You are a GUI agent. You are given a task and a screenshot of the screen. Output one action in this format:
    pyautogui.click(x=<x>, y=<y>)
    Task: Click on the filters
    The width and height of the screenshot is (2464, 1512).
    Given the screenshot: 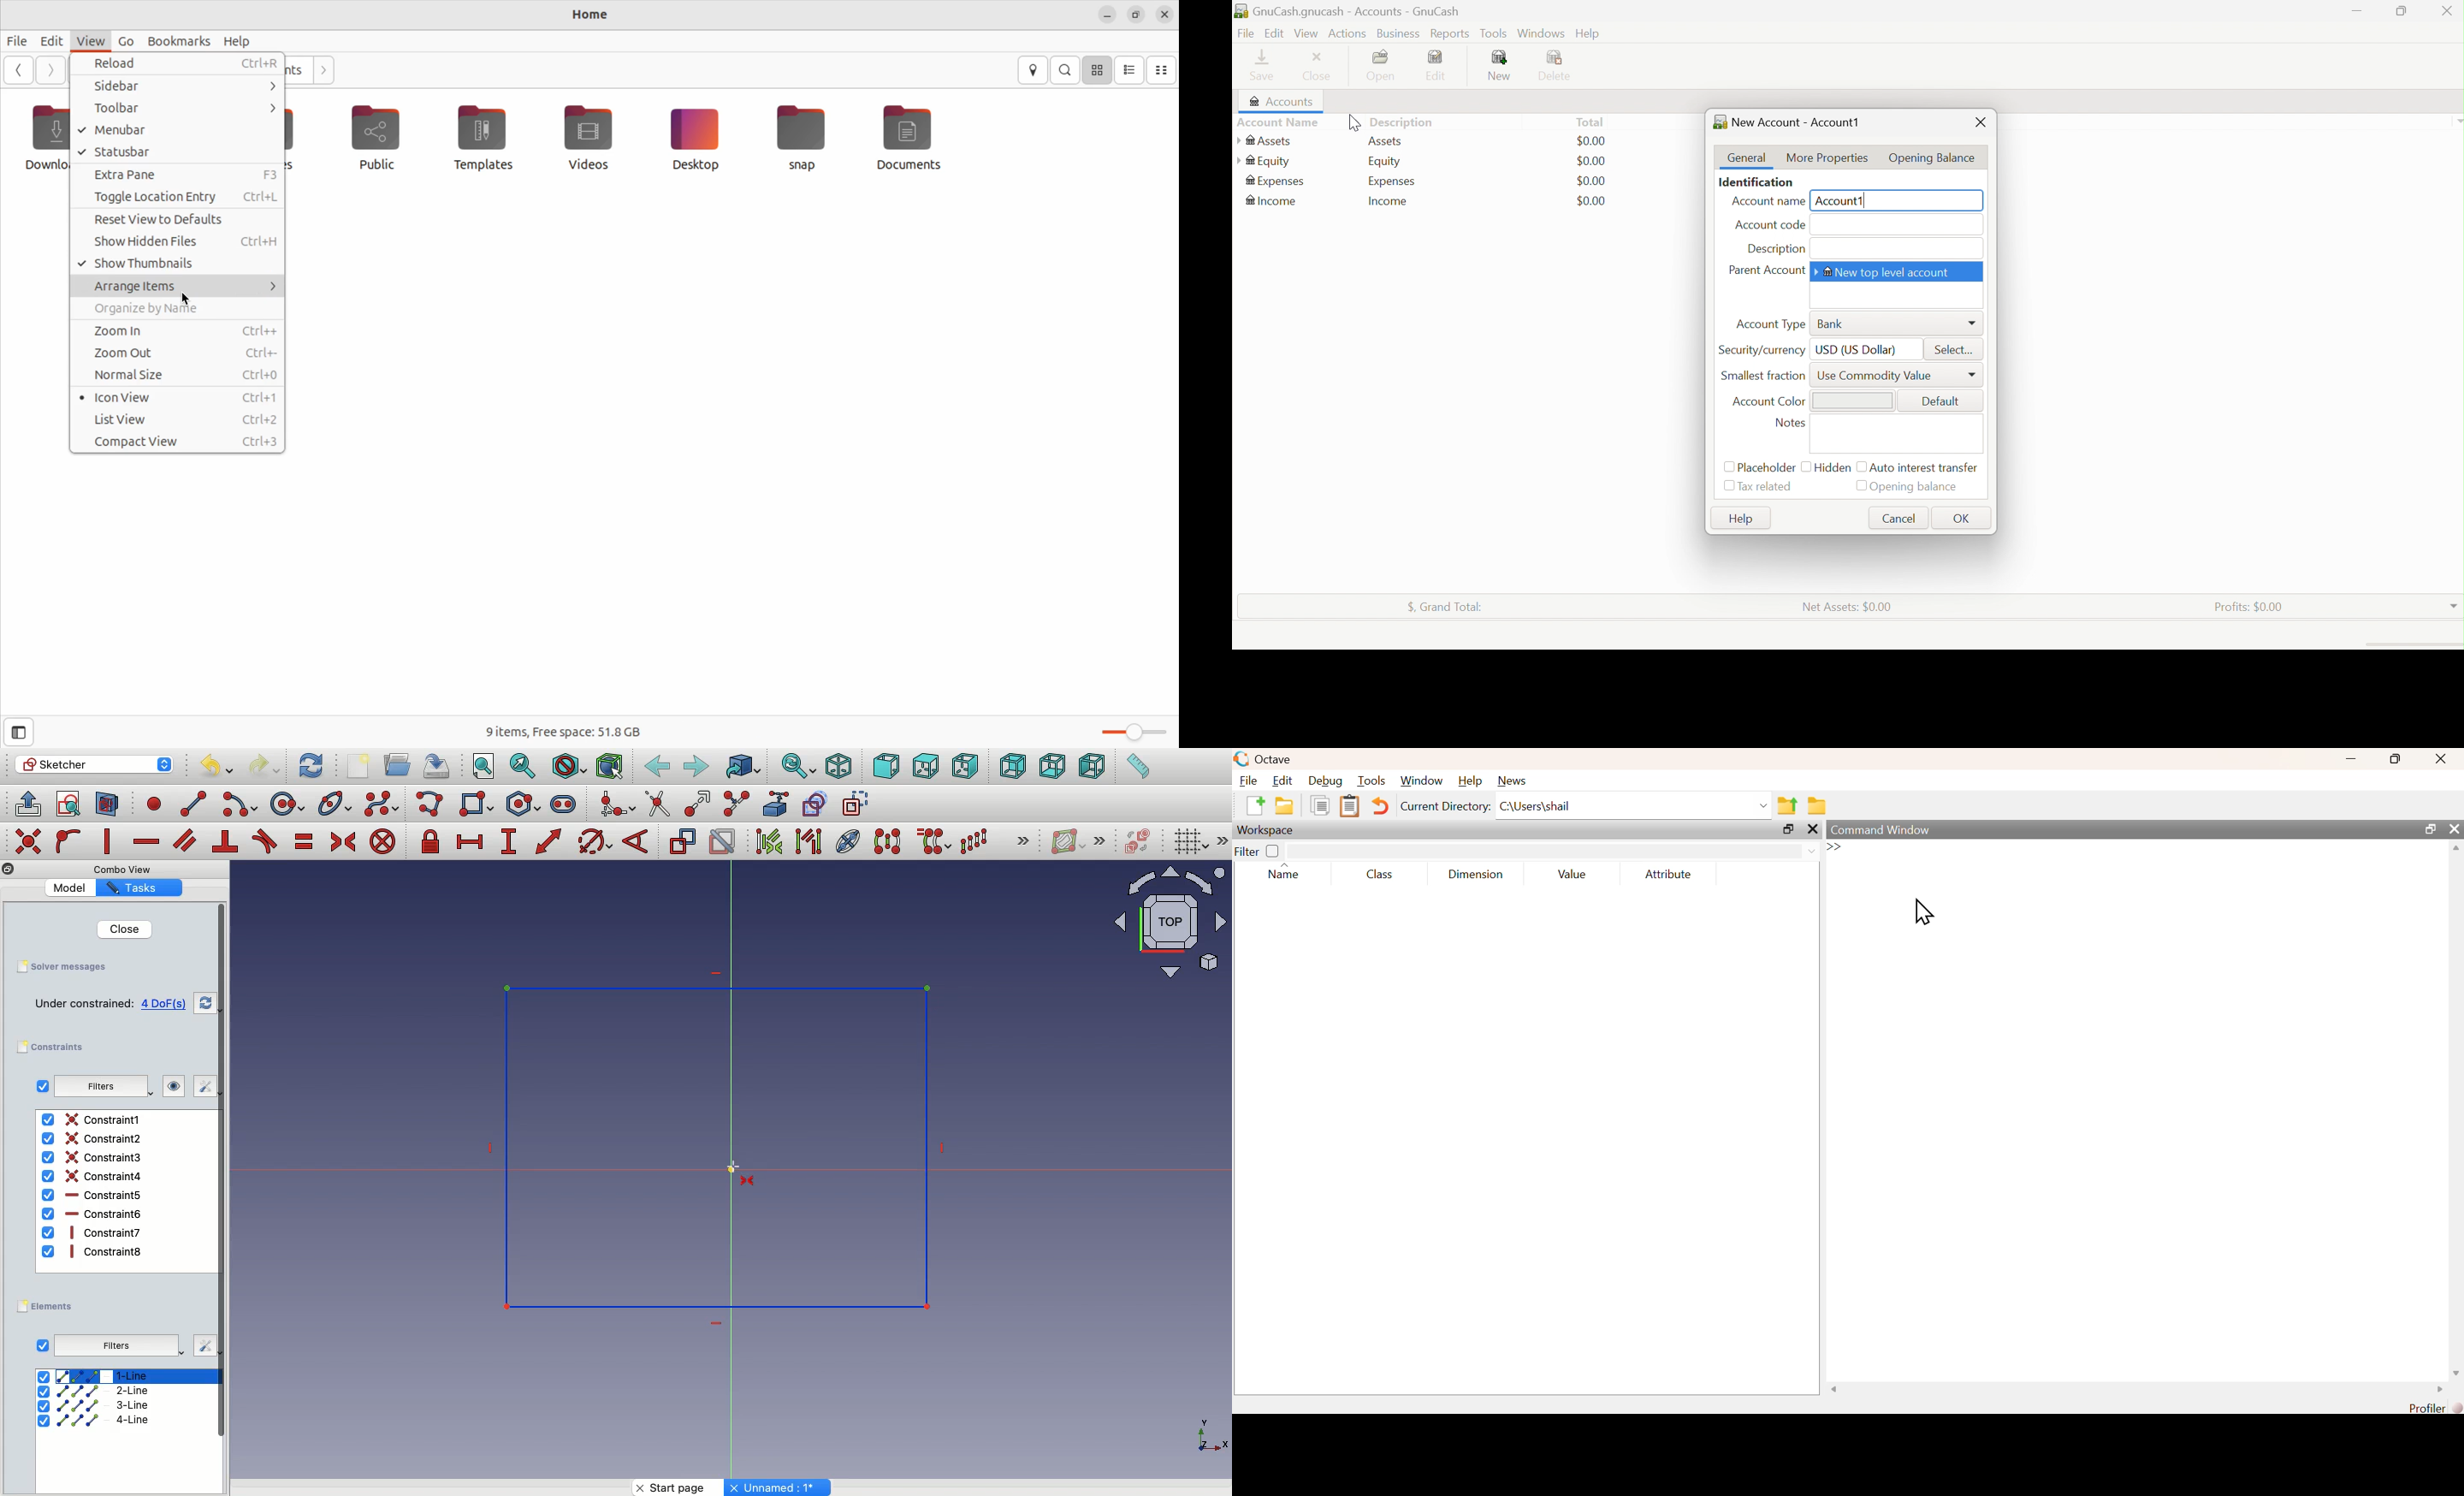 What is the action you would take?
    pyautogui.click(x=98, y=1088)
    